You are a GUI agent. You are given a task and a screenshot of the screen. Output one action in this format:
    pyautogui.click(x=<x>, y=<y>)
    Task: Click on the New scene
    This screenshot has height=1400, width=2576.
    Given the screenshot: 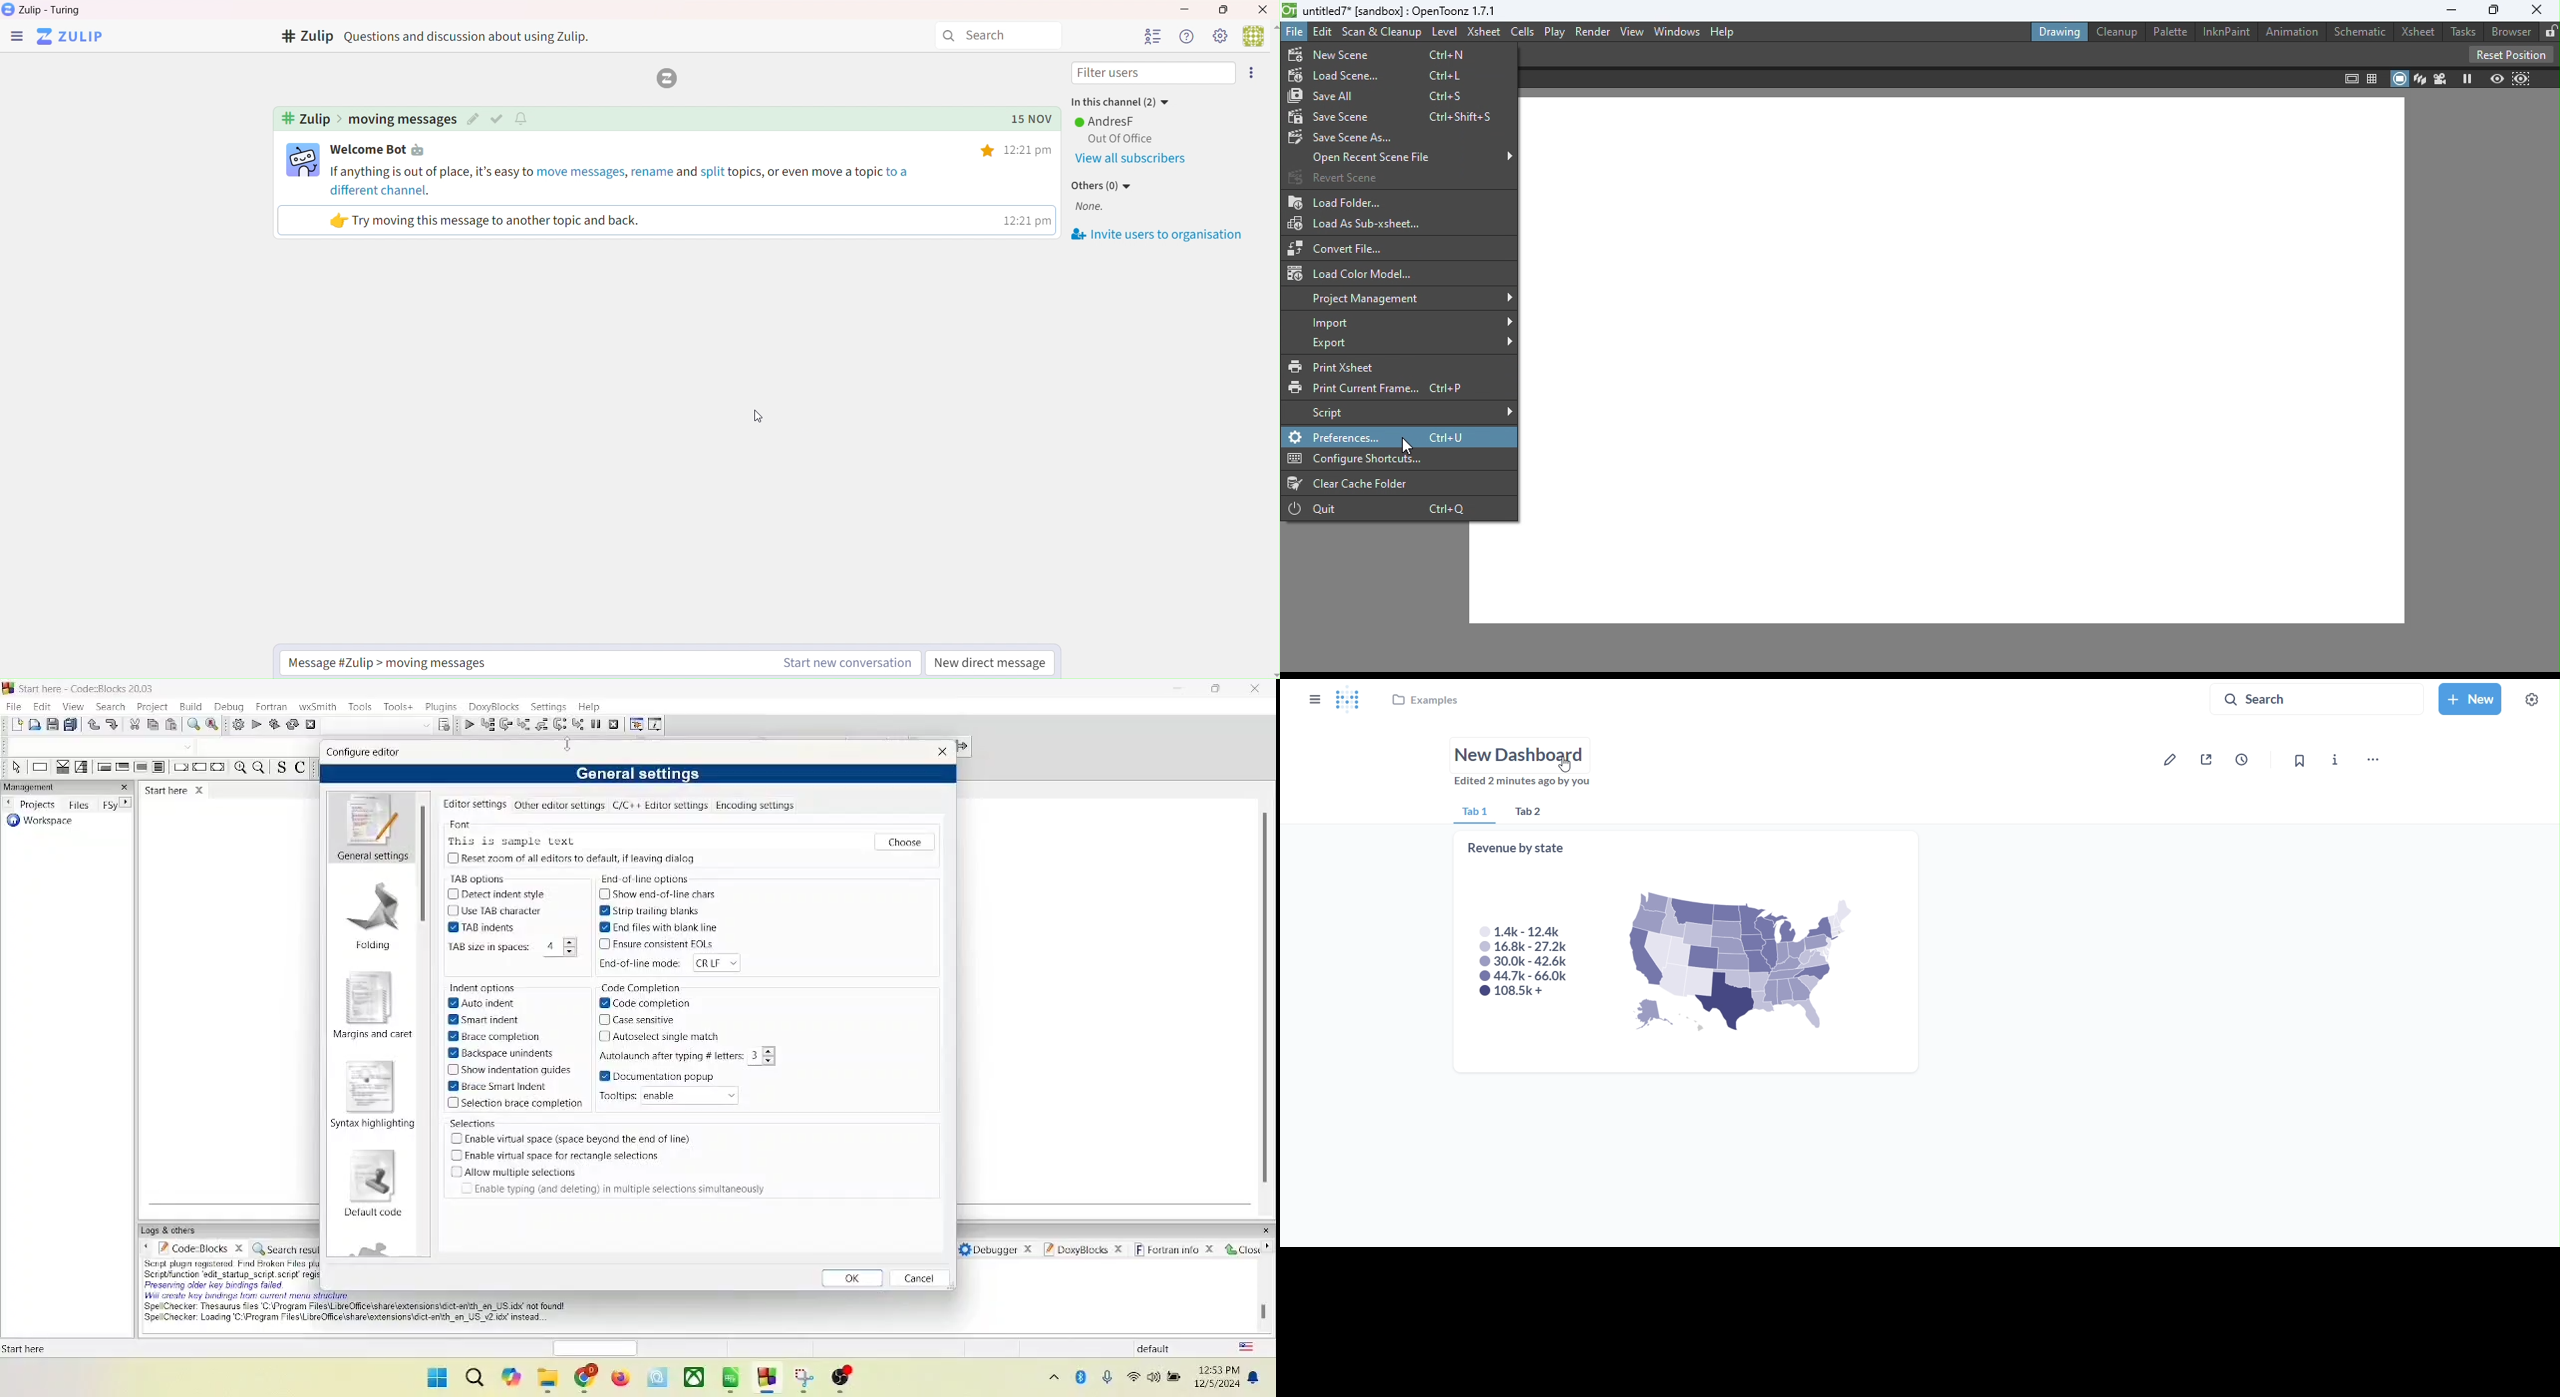 What is the action you would take?
    pyautogui.click(x=1386, y=53)
    